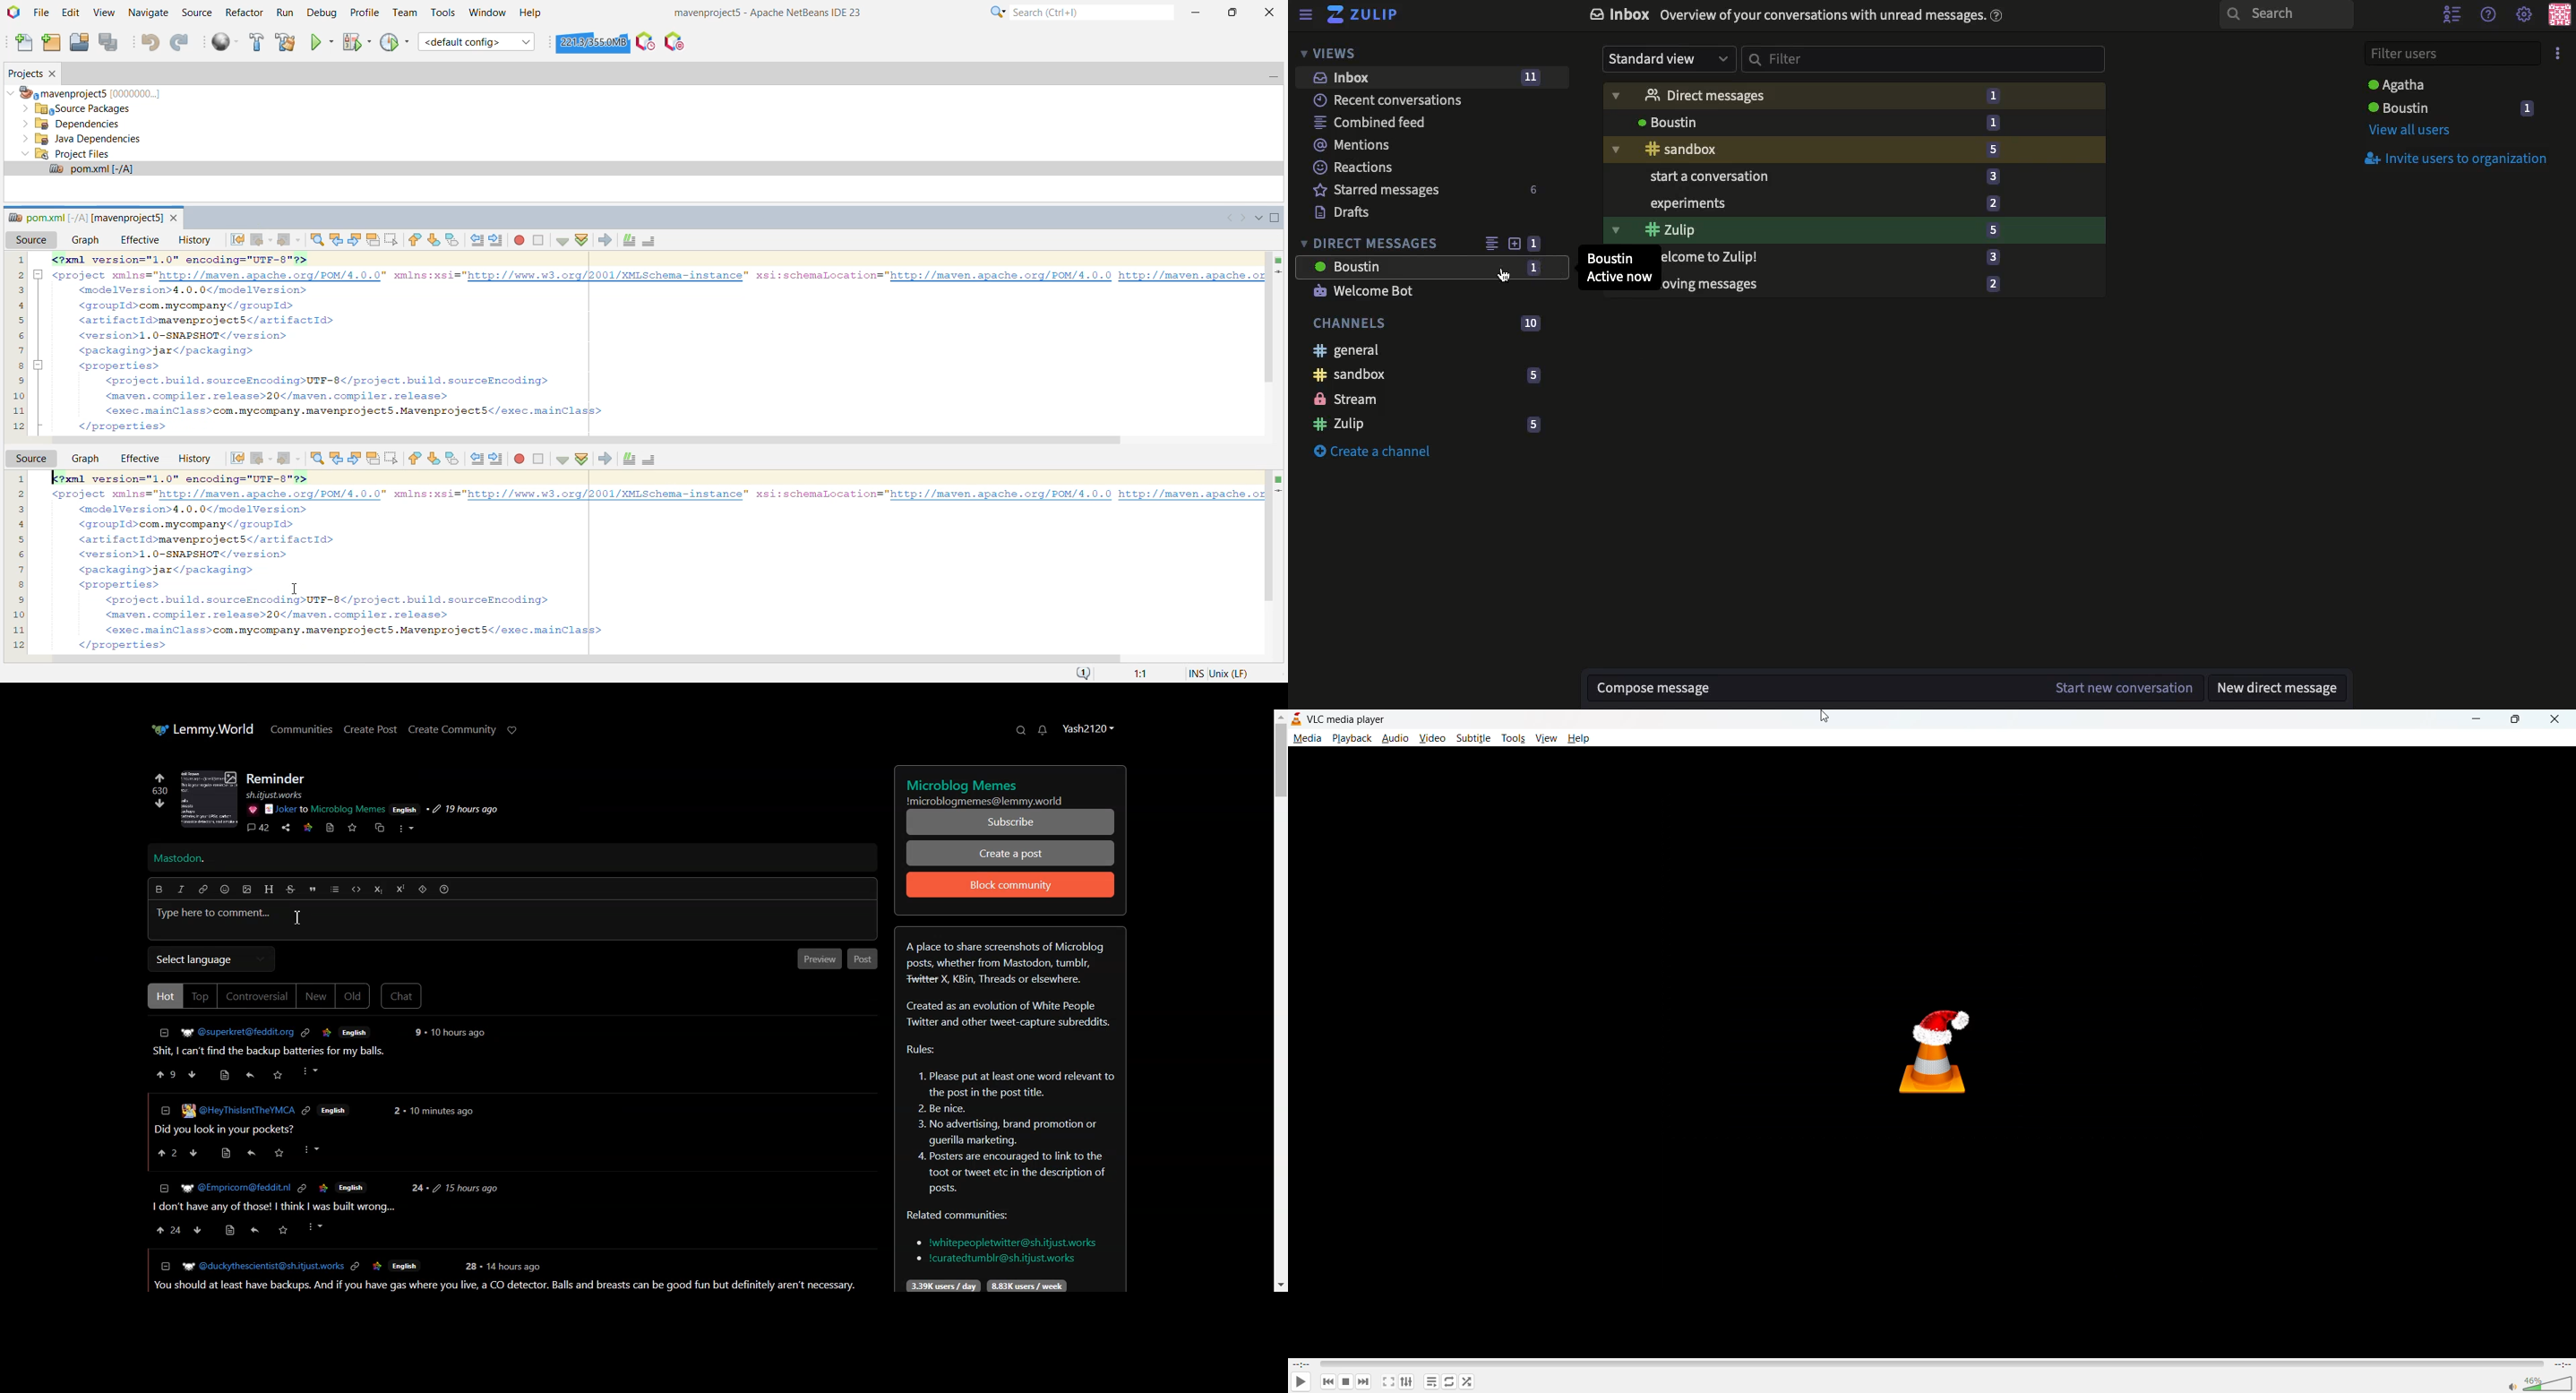  I want to click on 1, so click(1534, 241).